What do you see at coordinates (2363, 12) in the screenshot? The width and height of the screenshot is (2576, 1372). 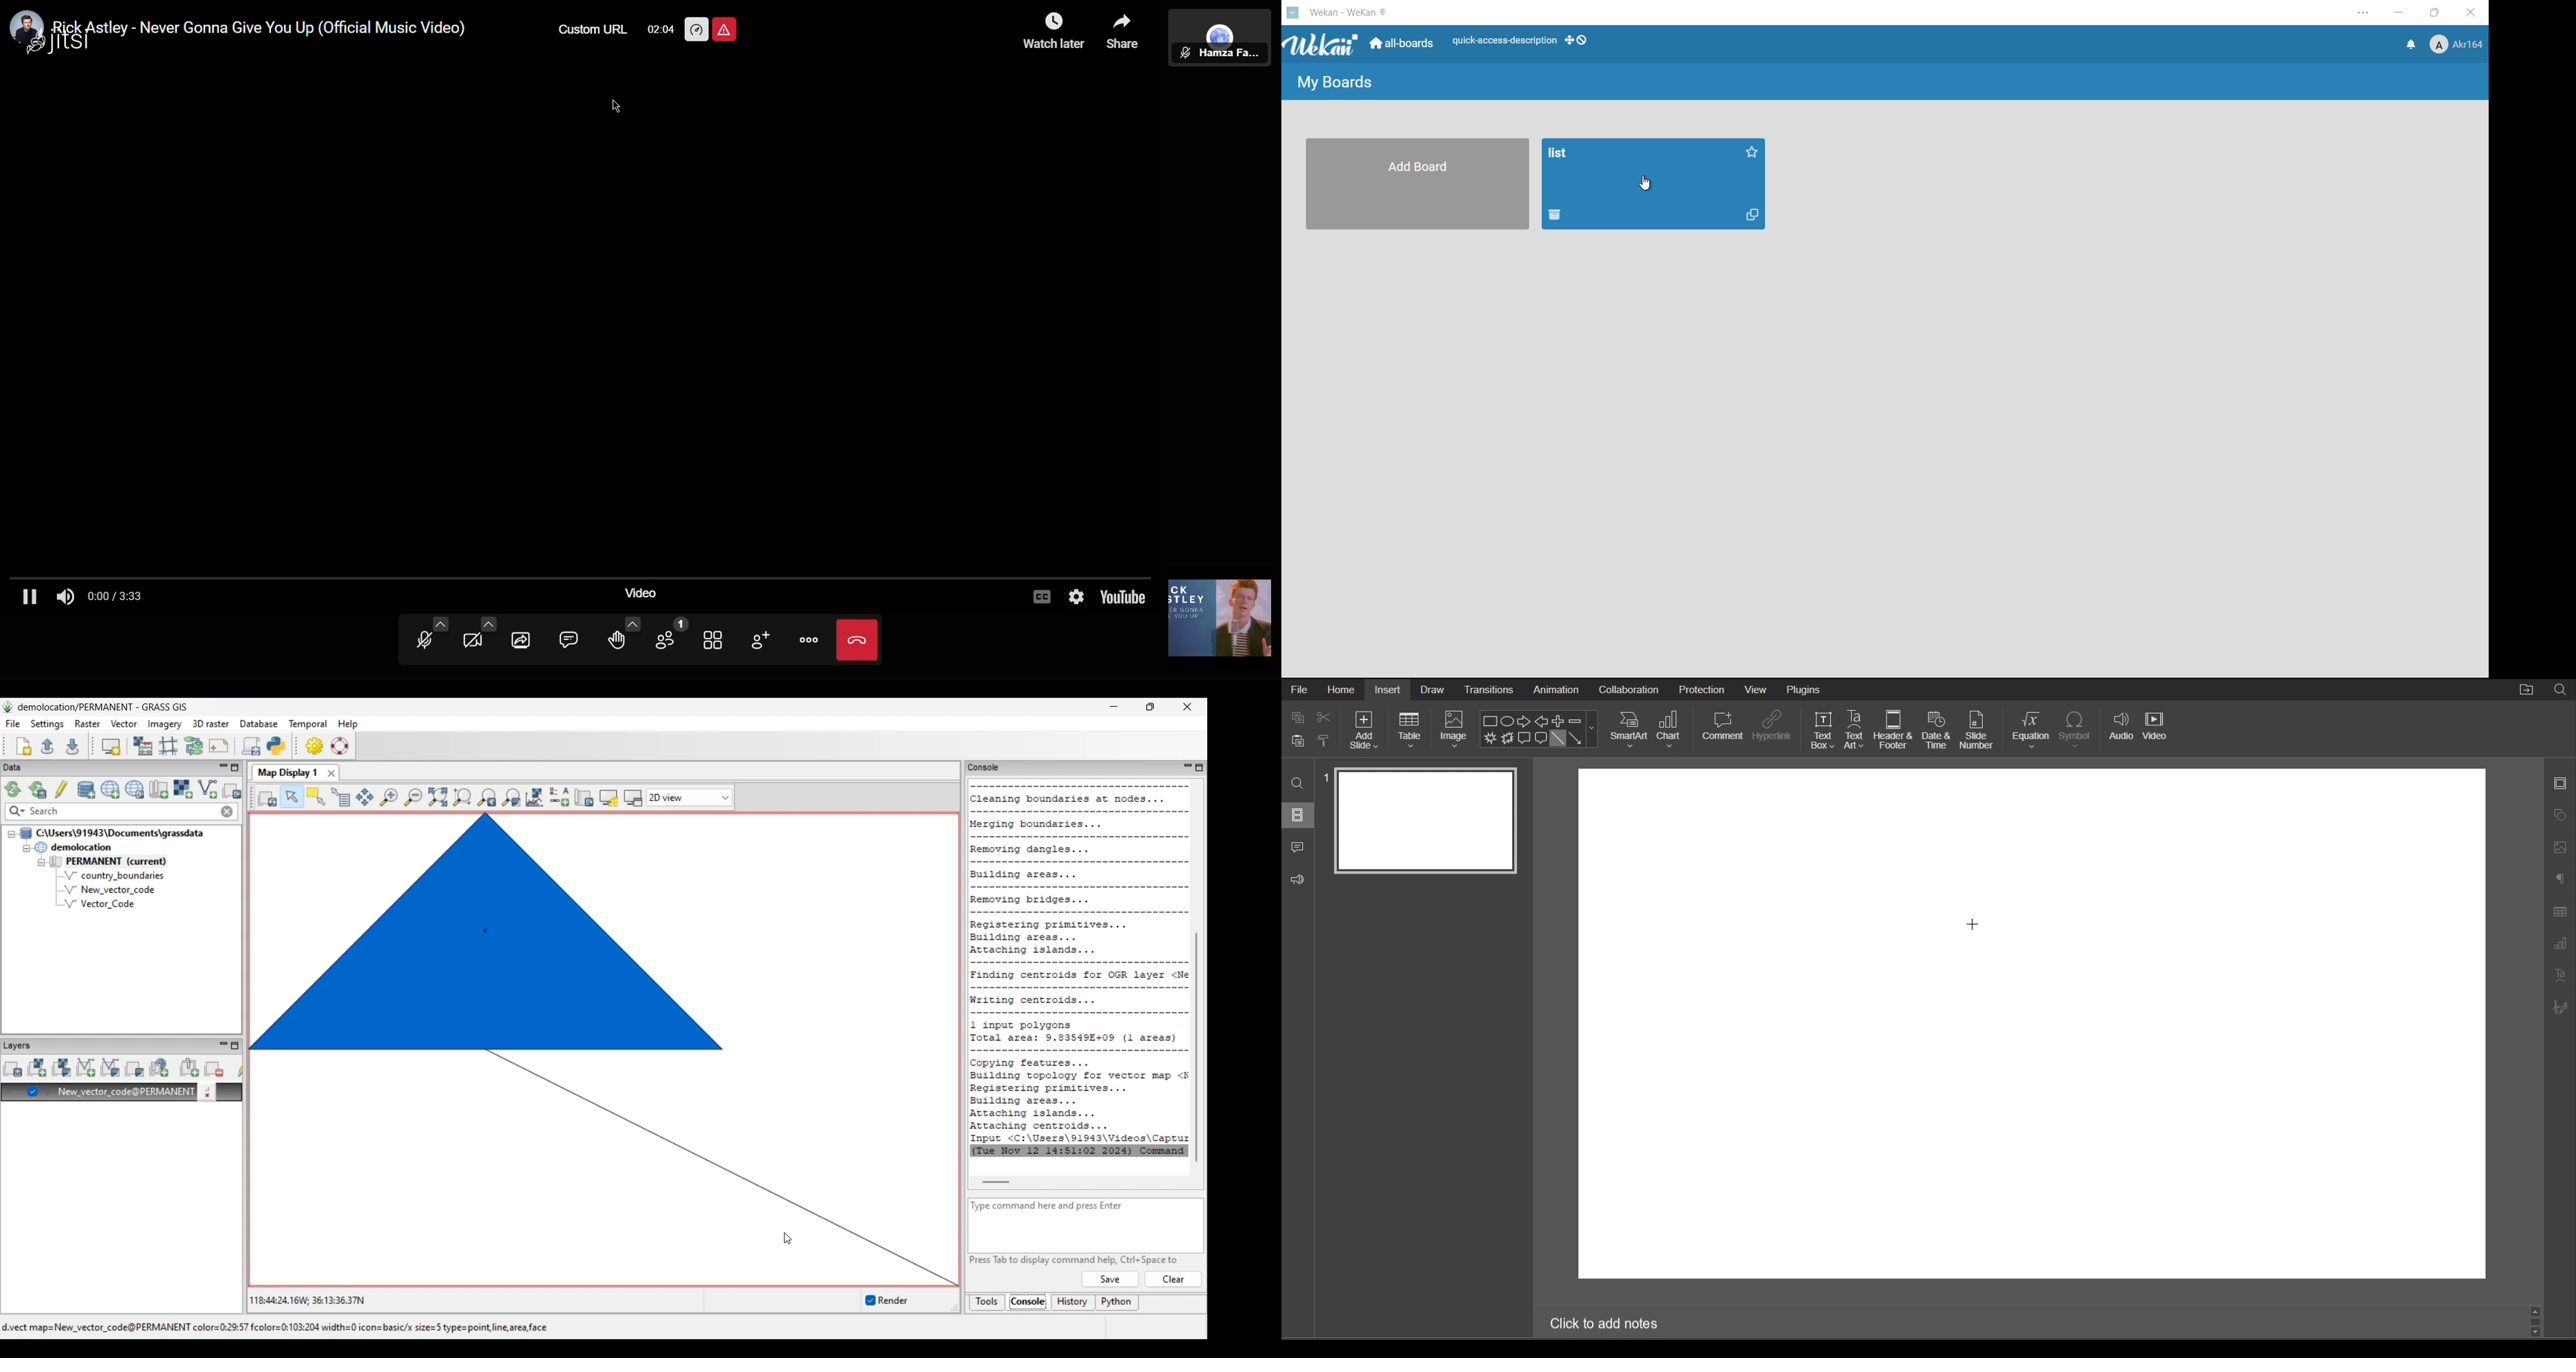 I see `settings and more` at bounding box center [2363, 12].